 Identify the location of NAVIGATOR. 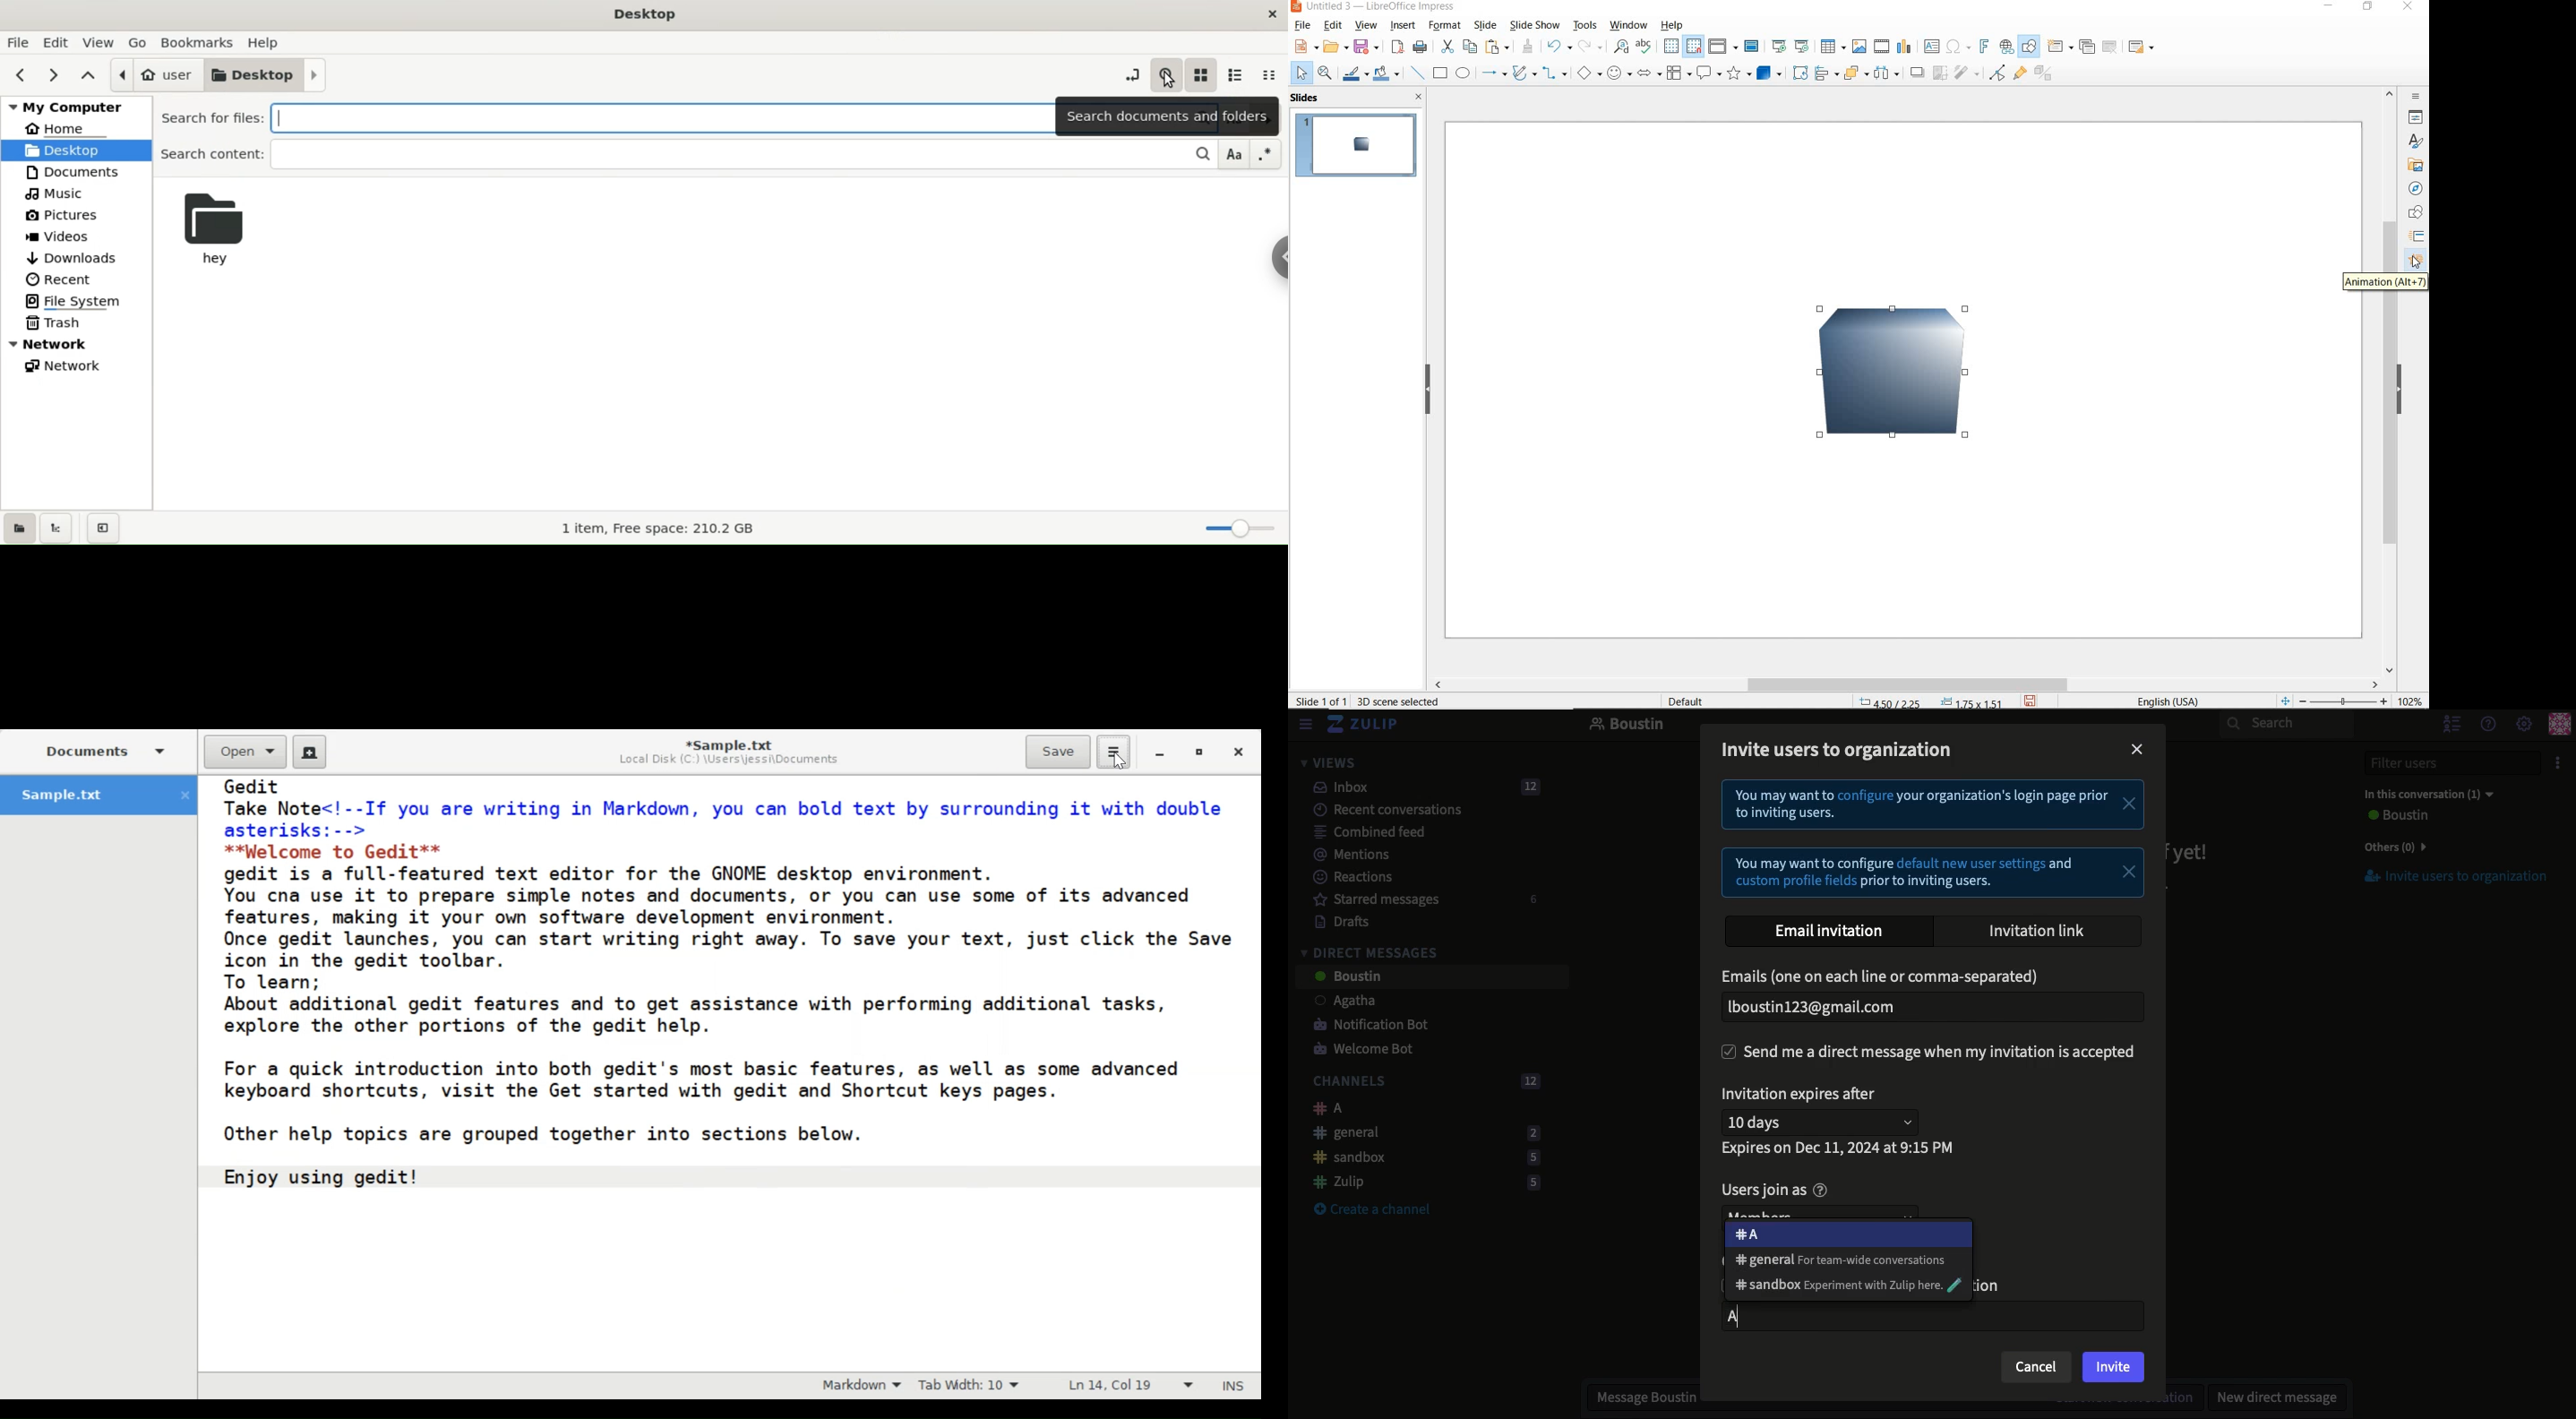
(2415, 189).